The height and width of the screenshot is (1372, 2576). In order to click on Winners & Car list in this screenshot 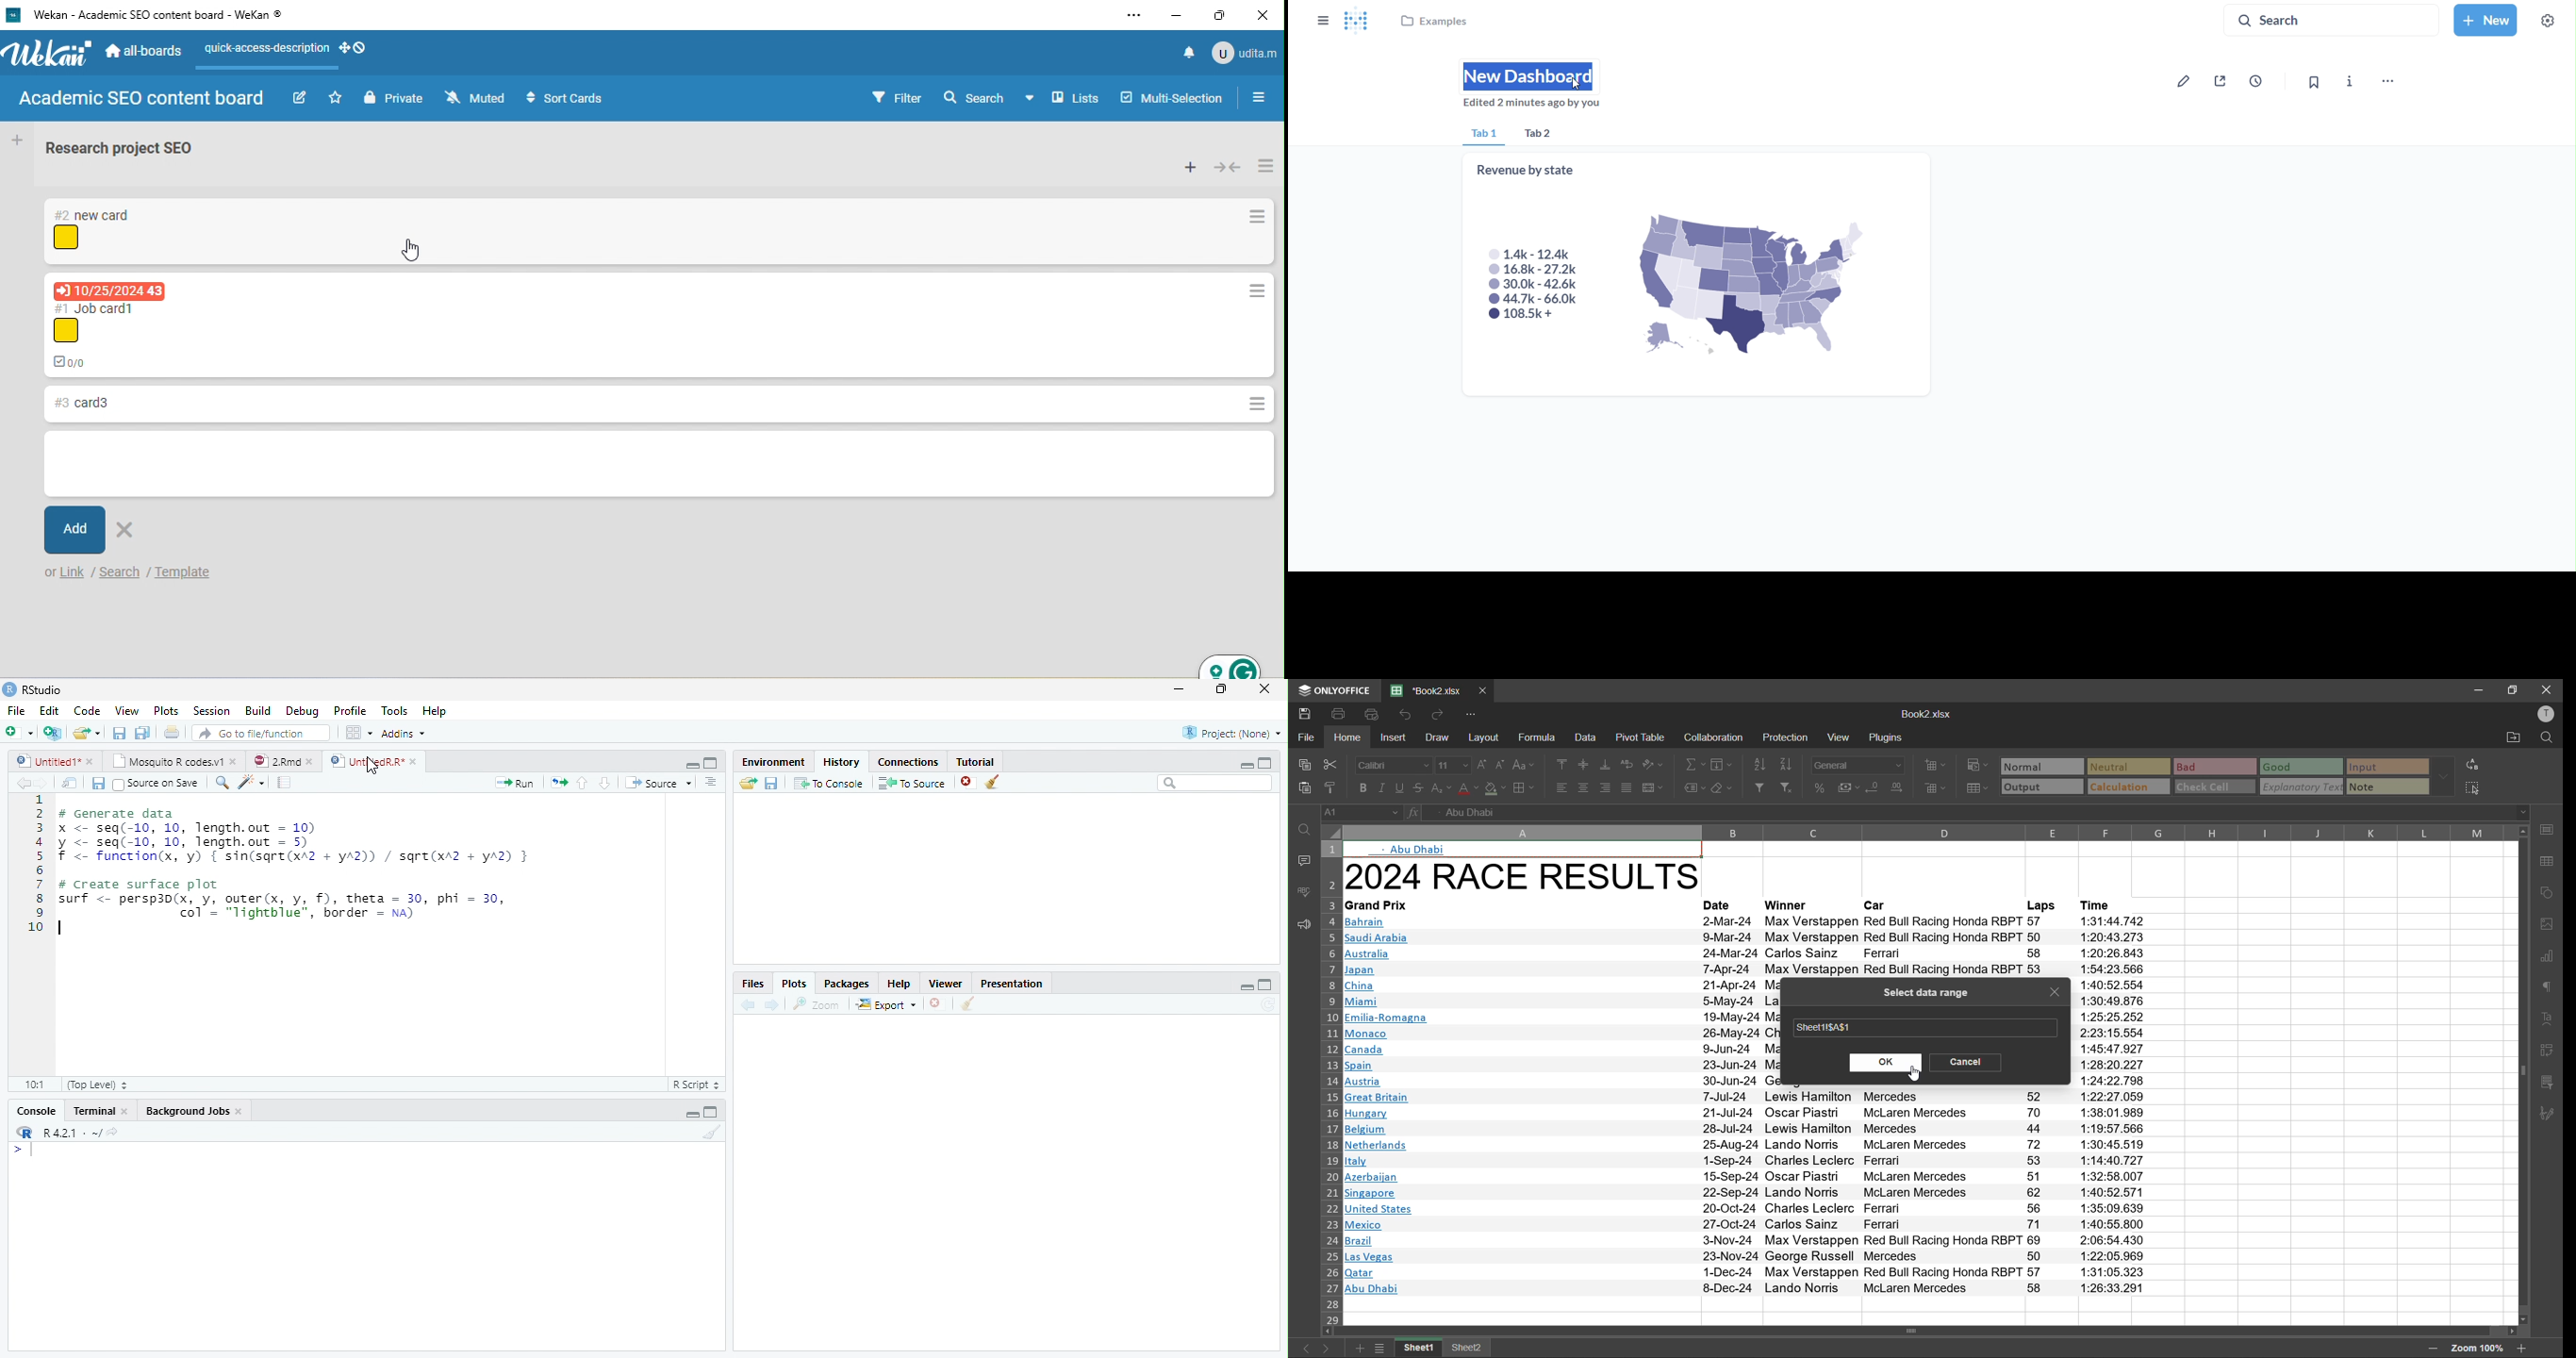, I will do `click(1911, 1190)`.